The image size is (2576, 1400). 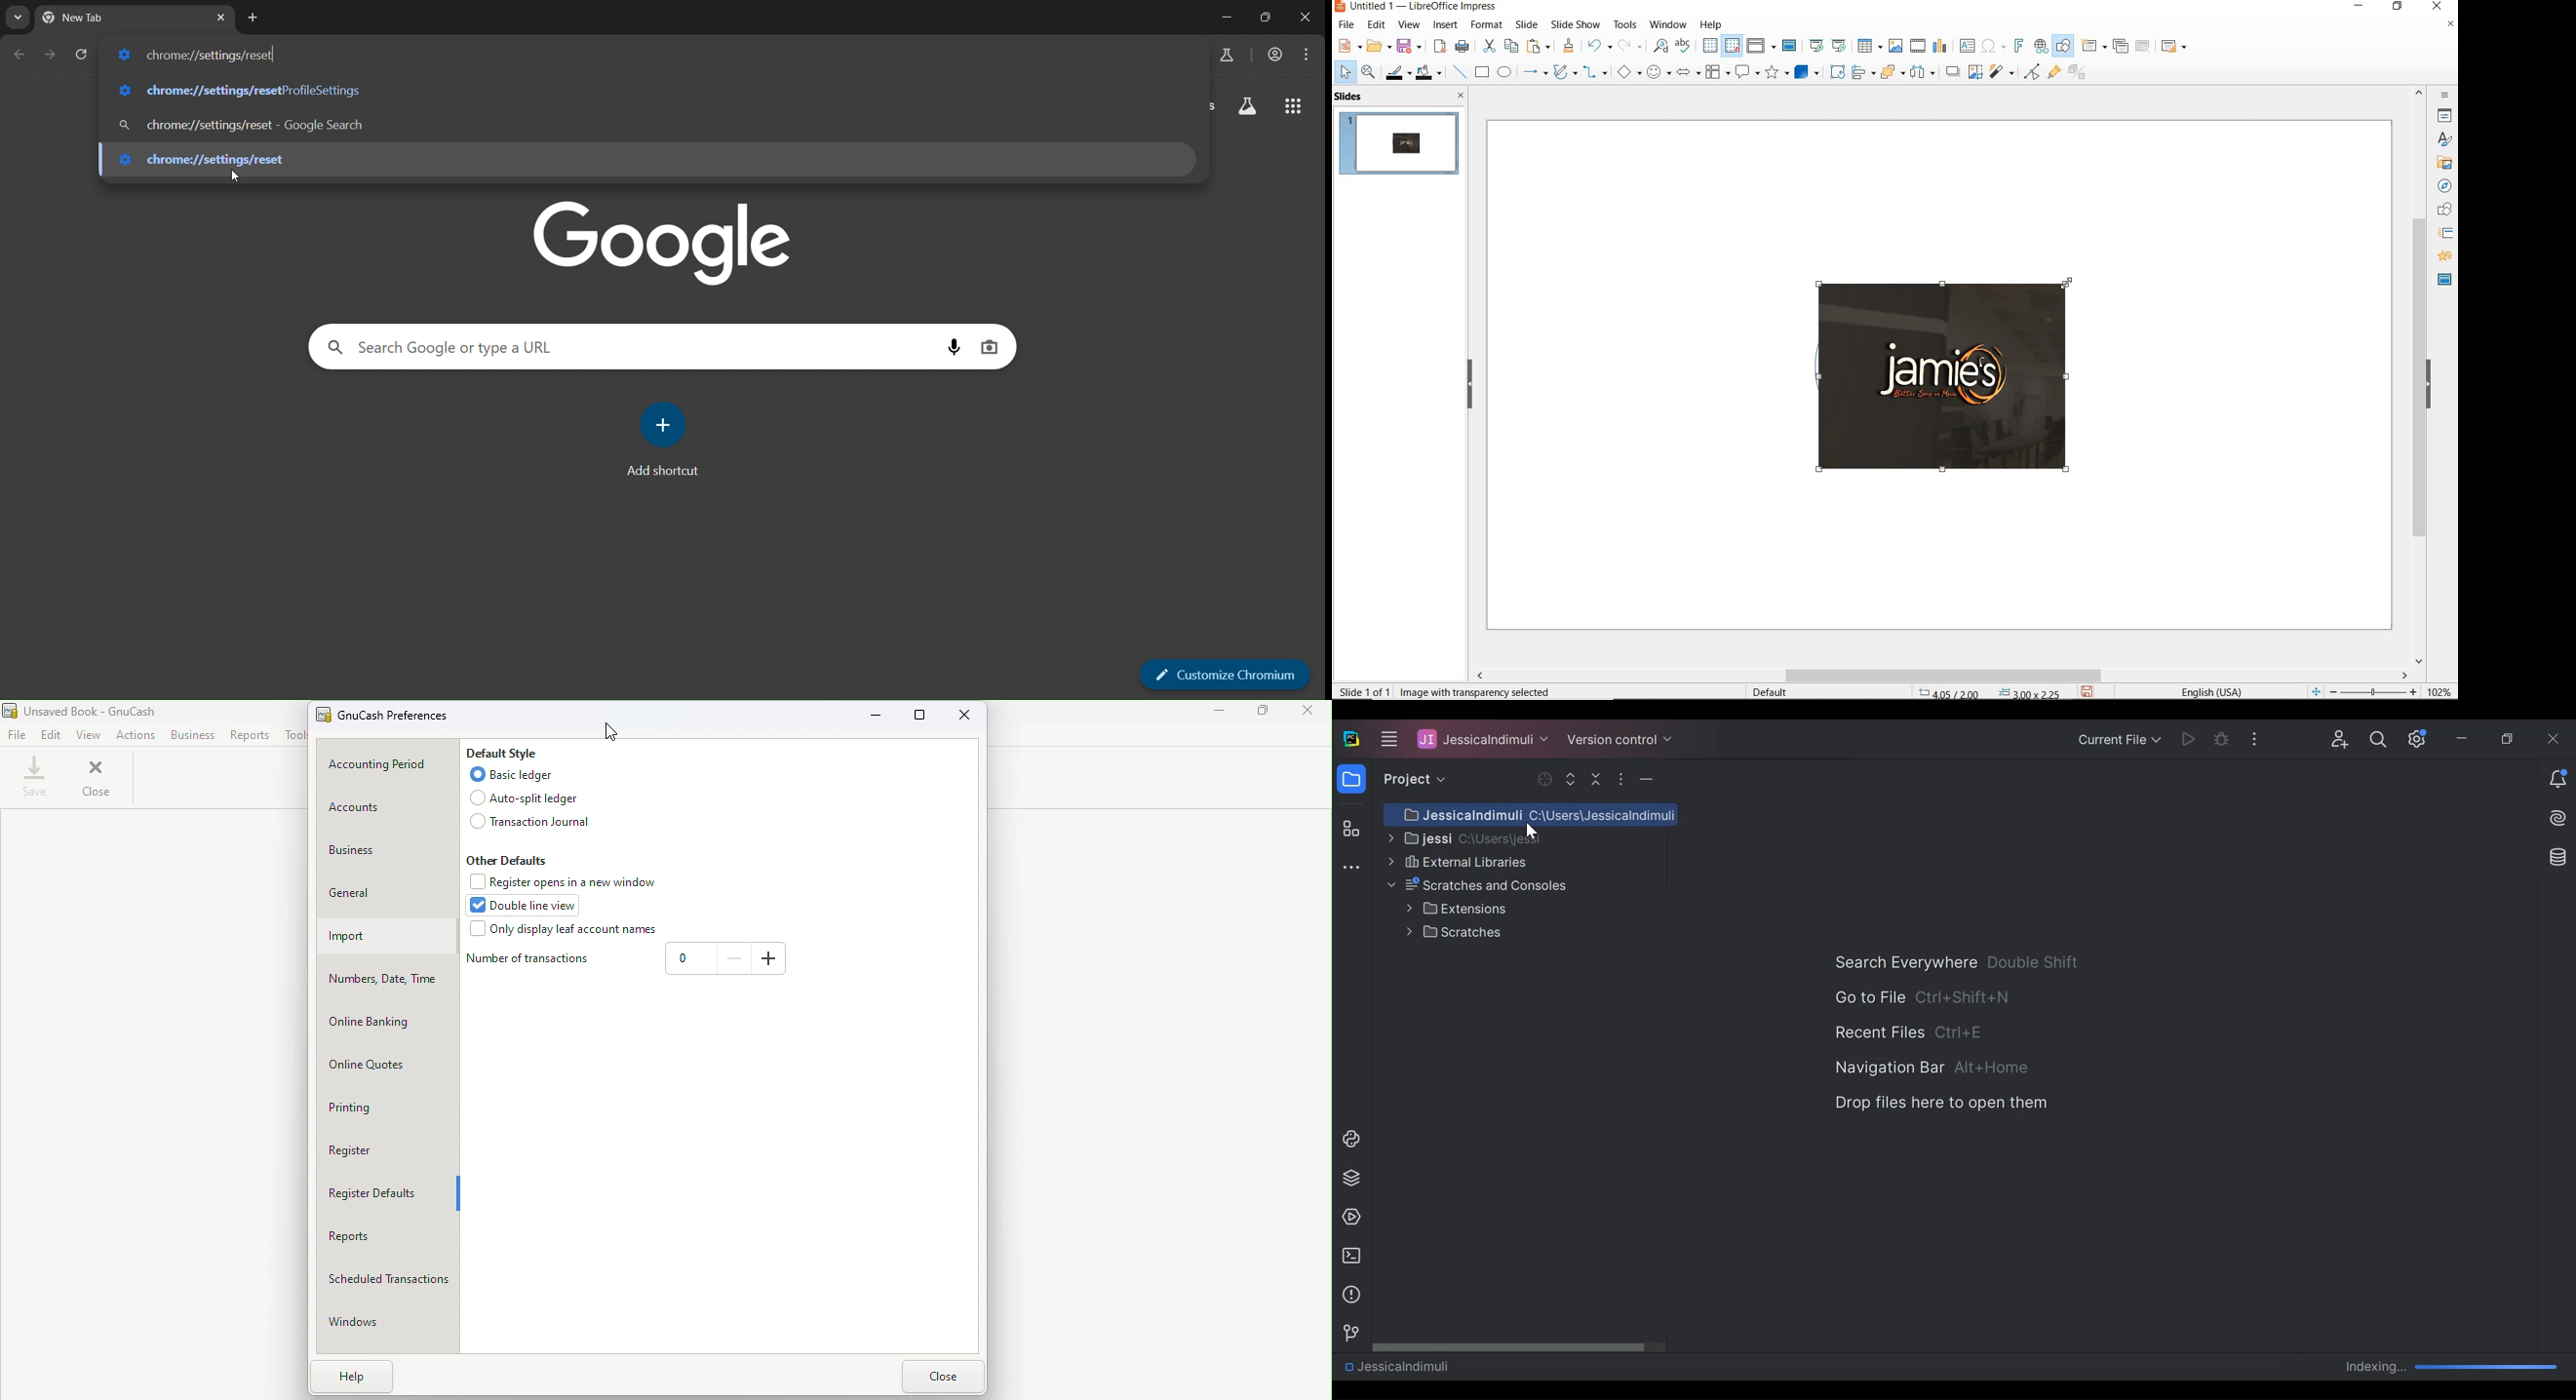 What do you see at coordinates (2445, 140) in the screenshot?
I see `styles` at bounding box center [2445, 140].